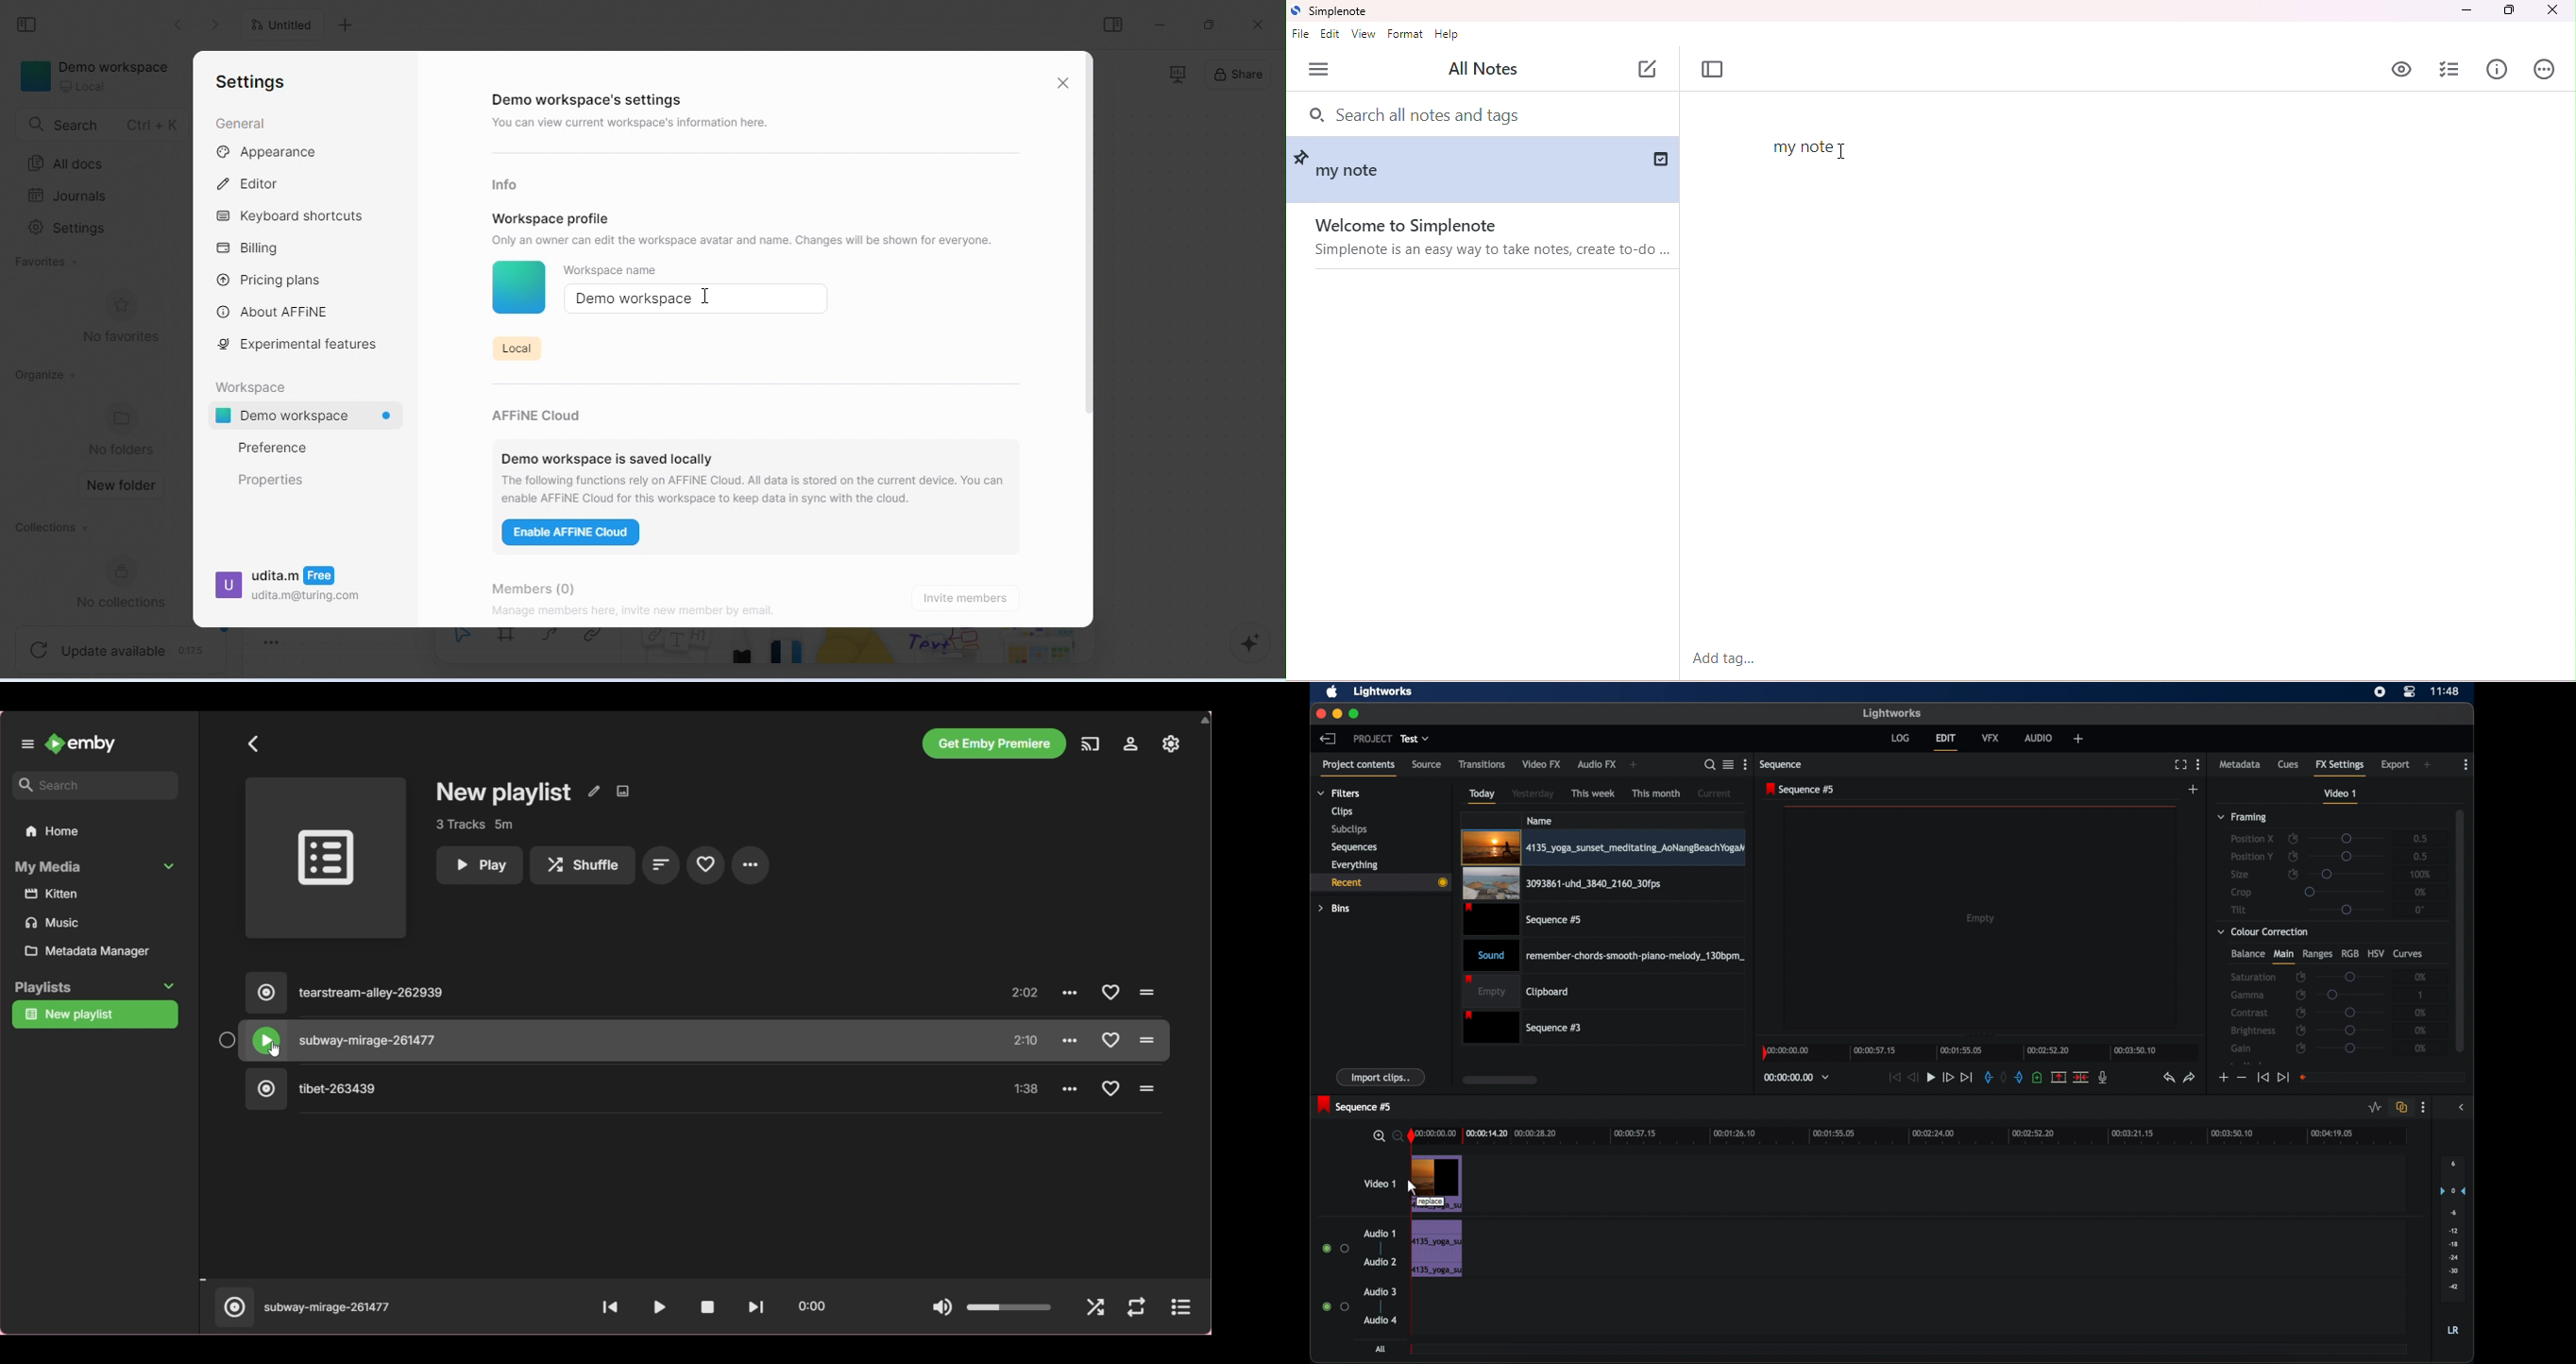 The width and height of the screenshot is (2576, 1372). Describe the element at coordinates (2410, 954) in the screenshot. I see `curves` at that location.